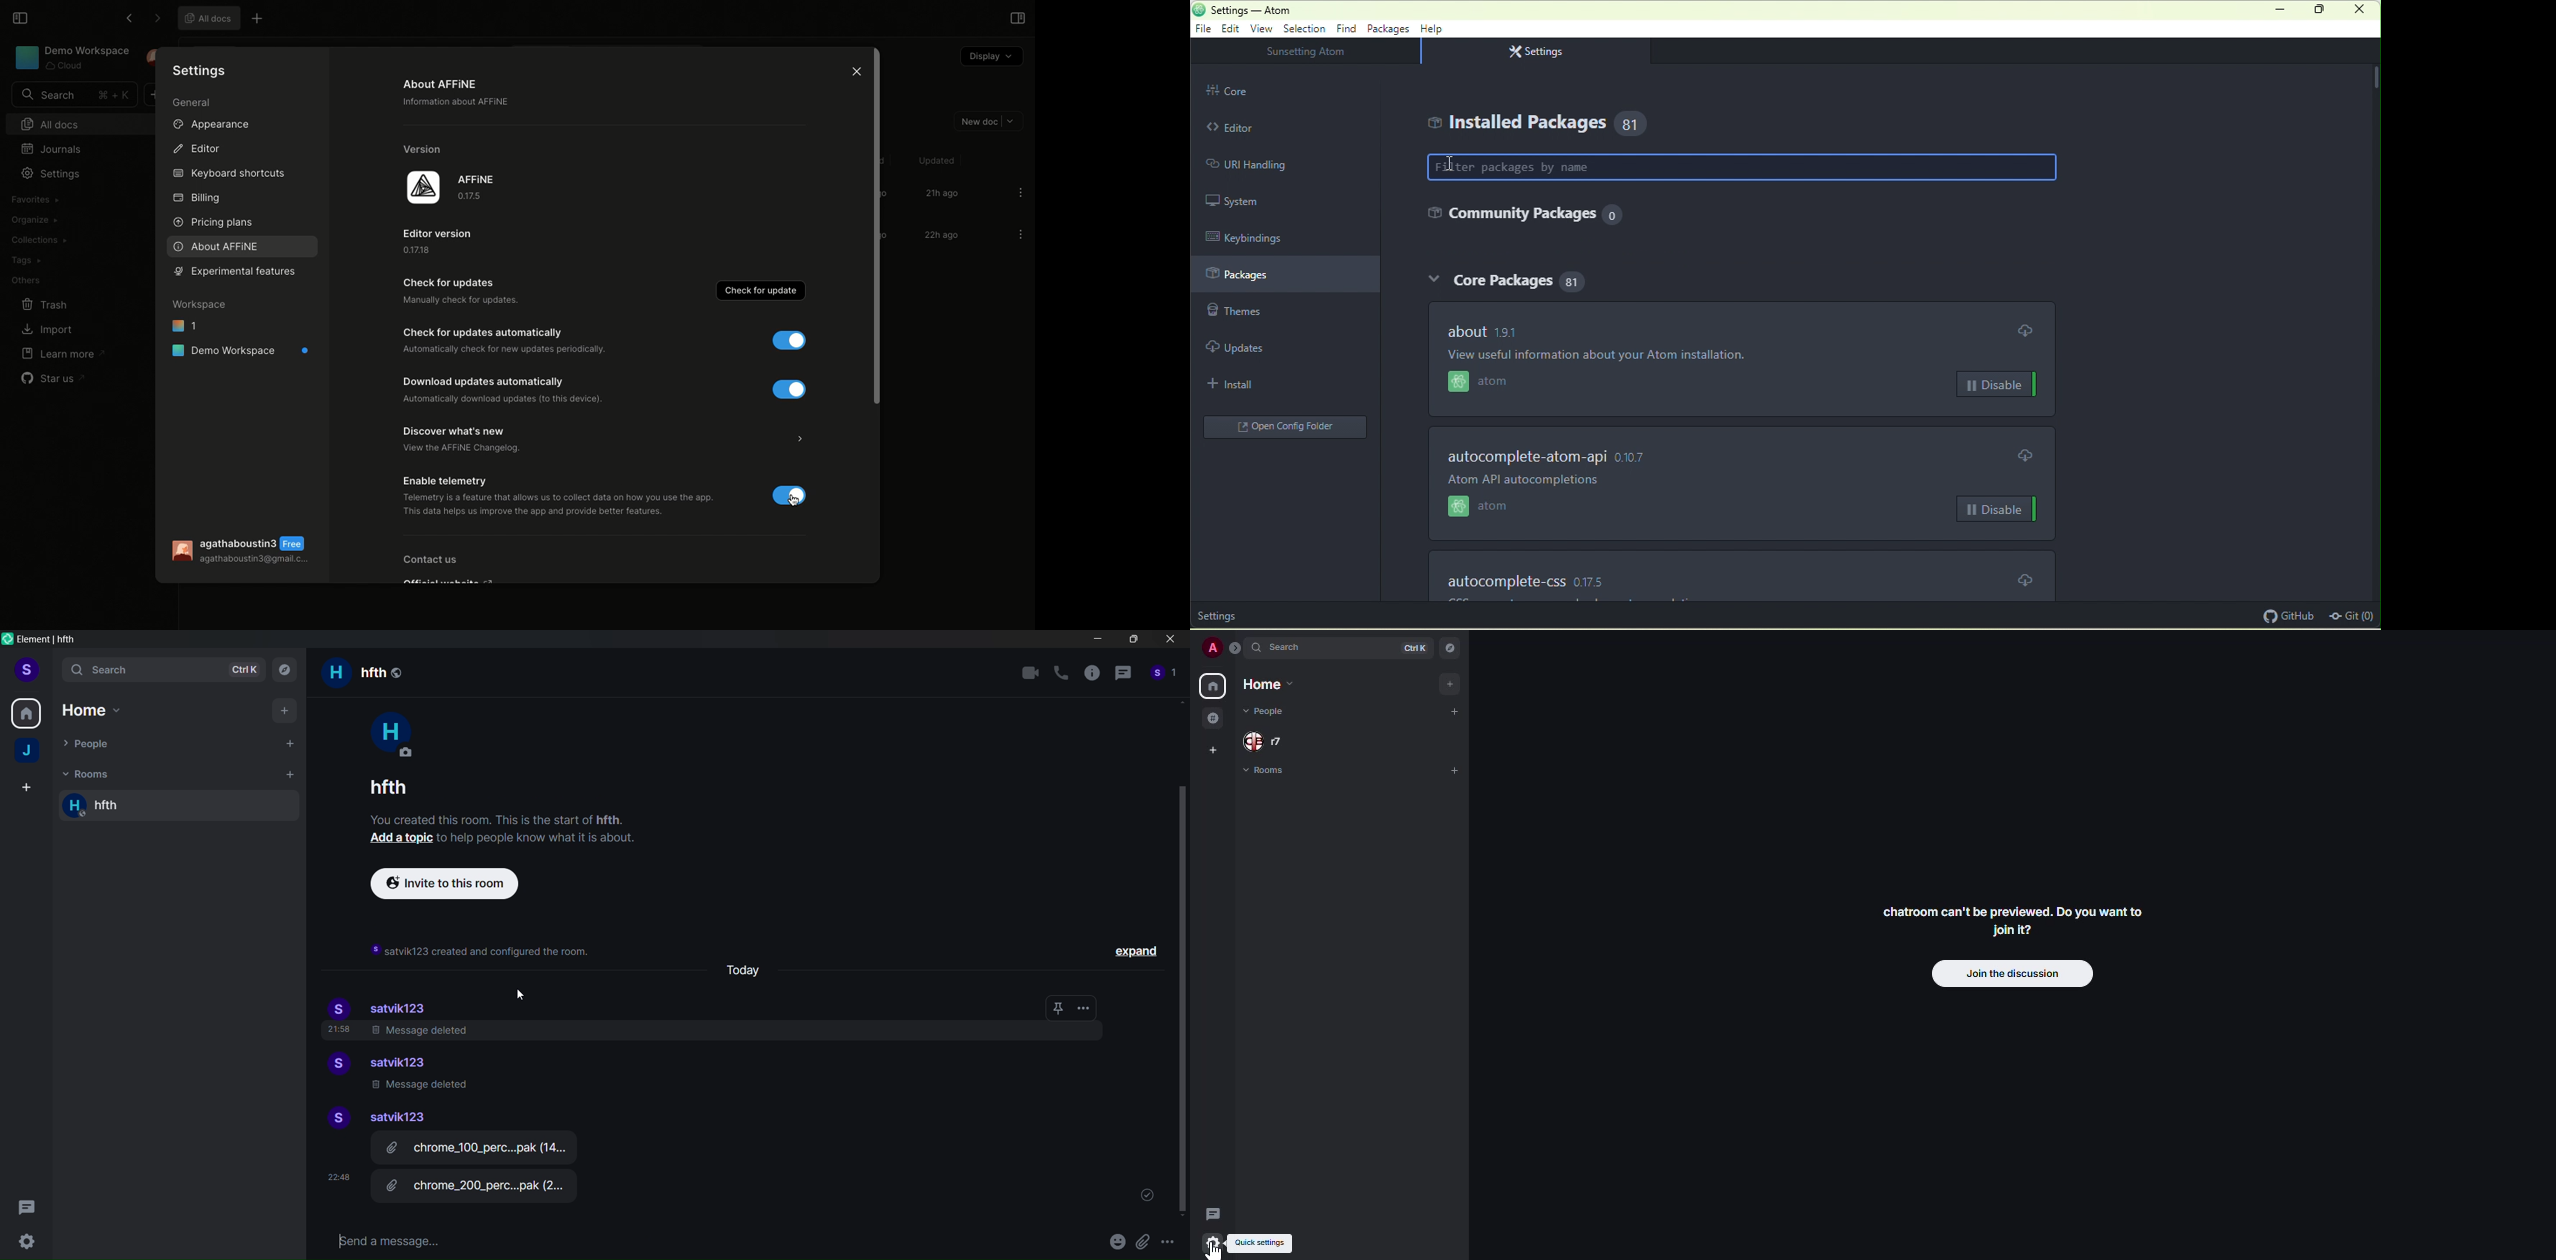 This screenshot has height=1260, width=2576. I want to click on cursor, so click(1450, 164).